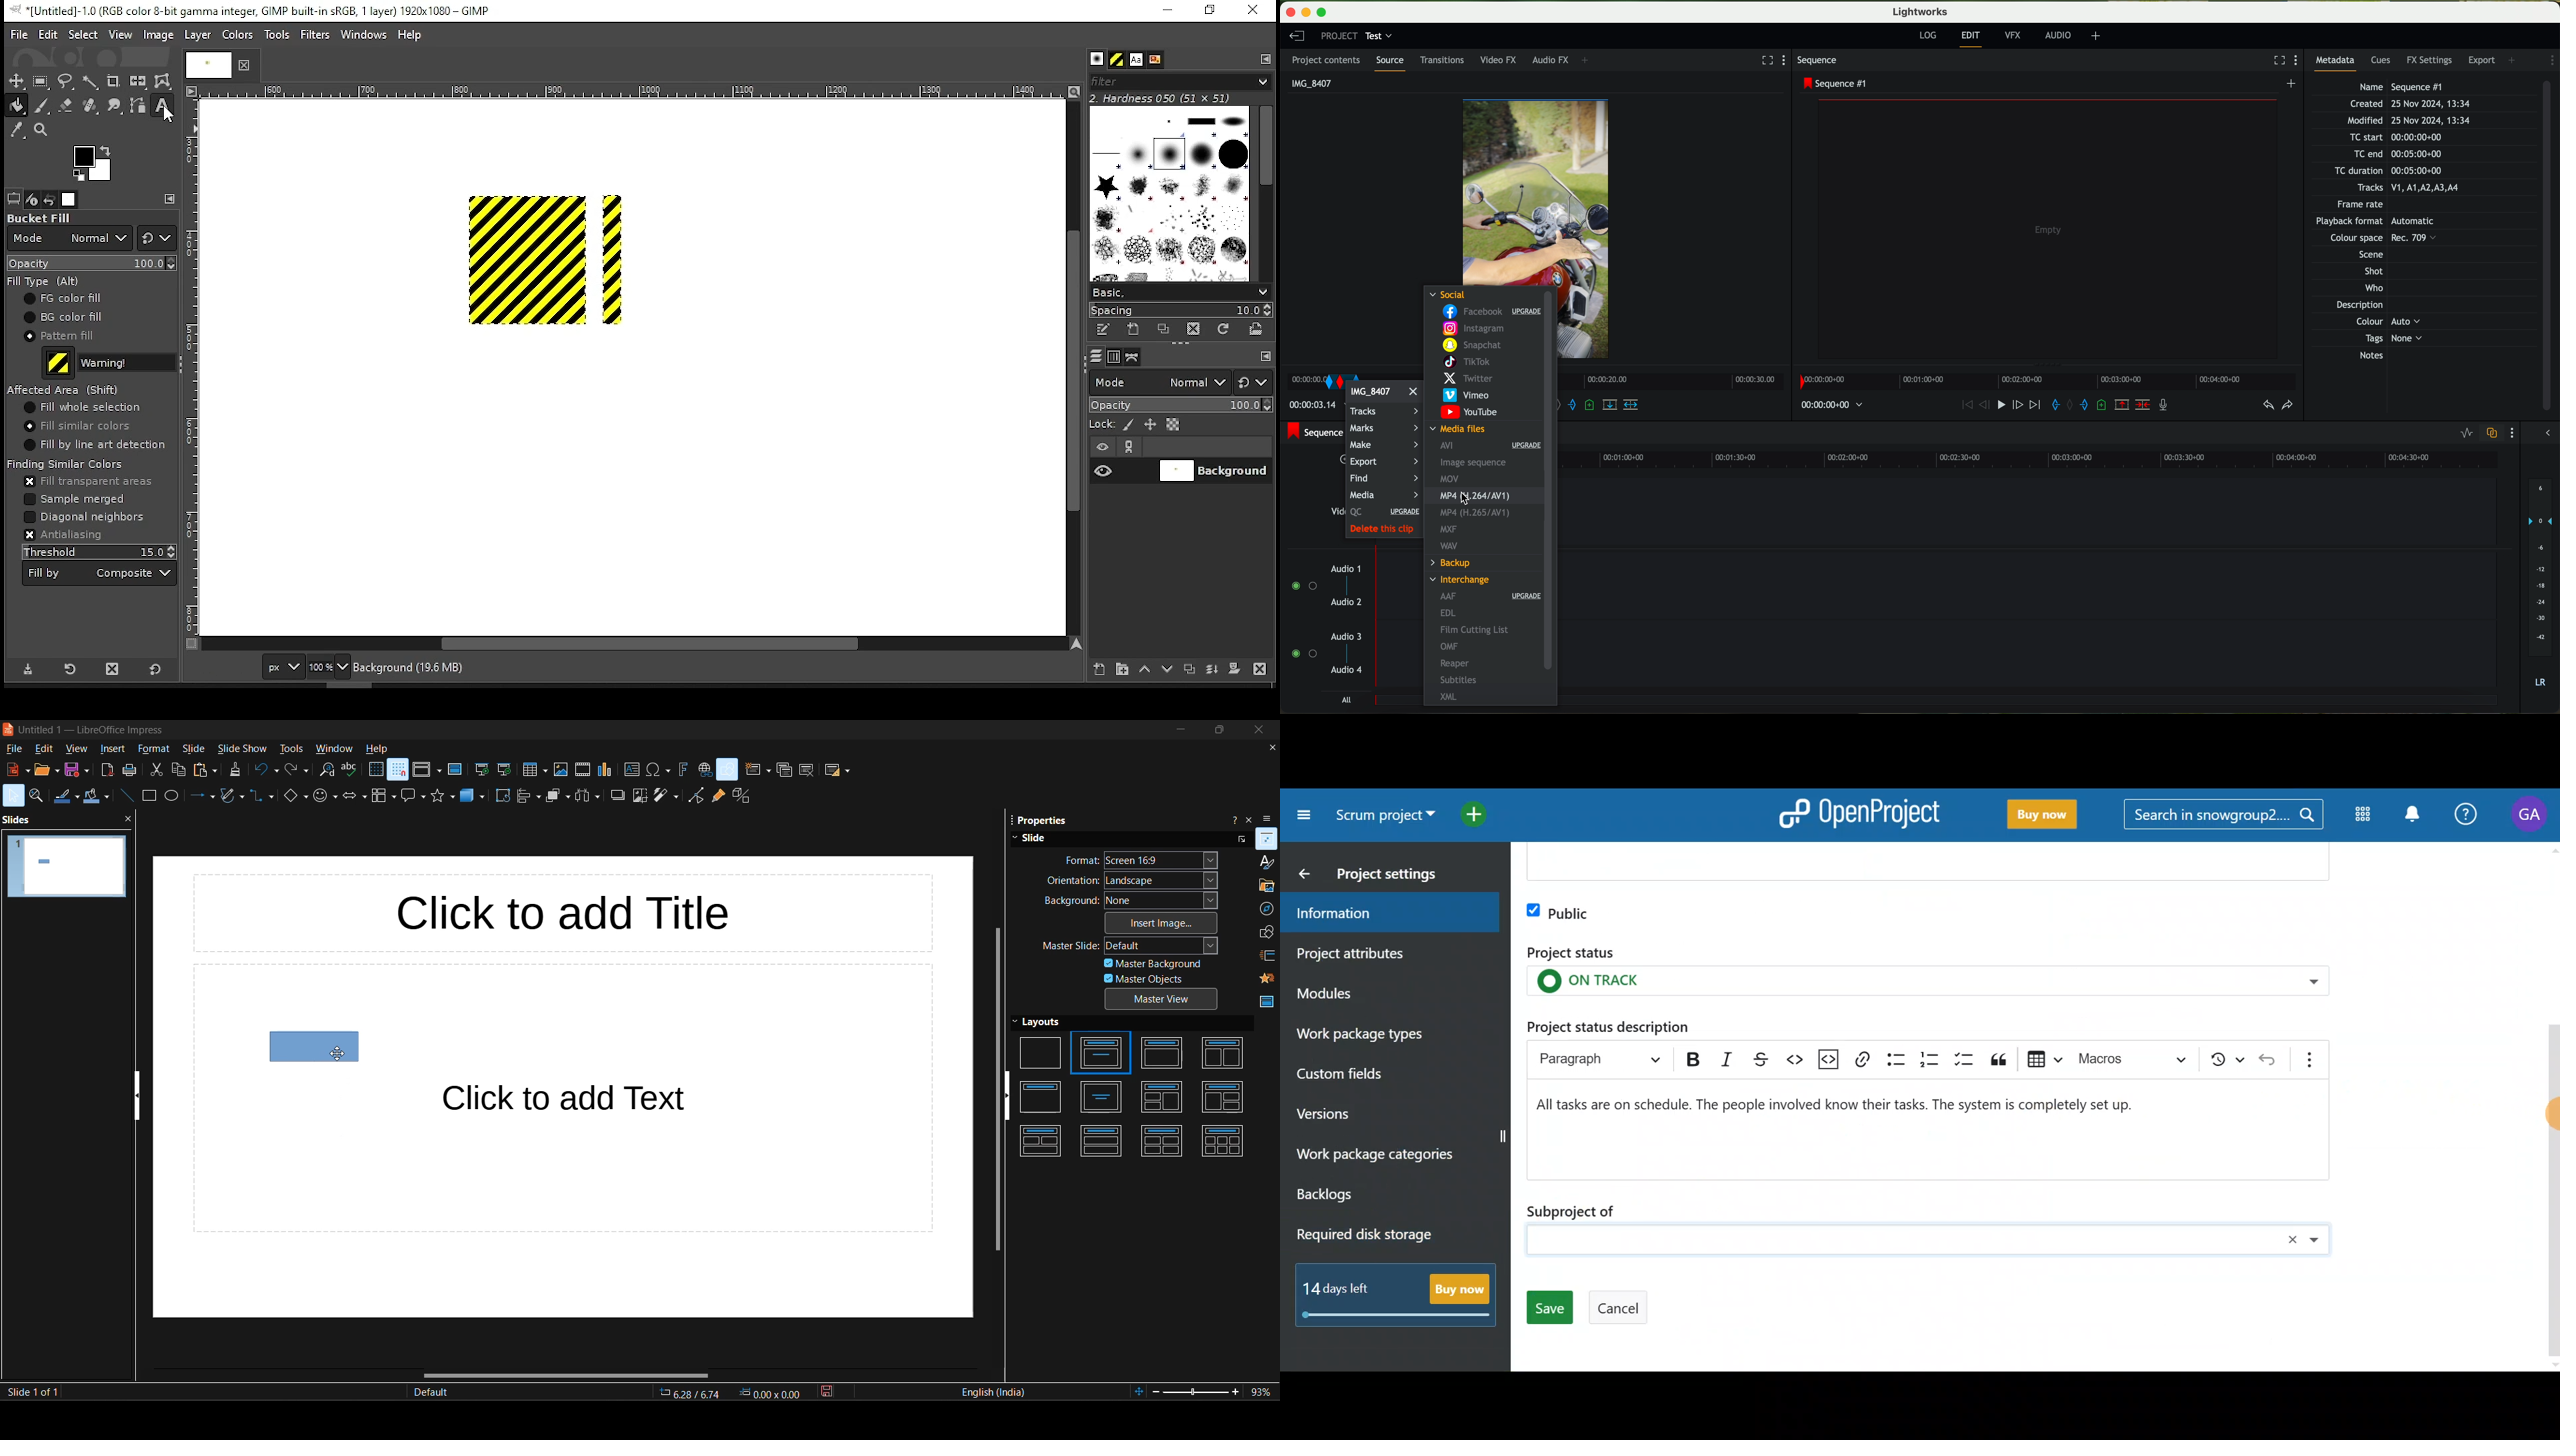 This screenshot has height=1456, width=2576. What do you see at coordinates (2384, 222) in the screenshot?
I see `` at bounding box center [2384, 222].